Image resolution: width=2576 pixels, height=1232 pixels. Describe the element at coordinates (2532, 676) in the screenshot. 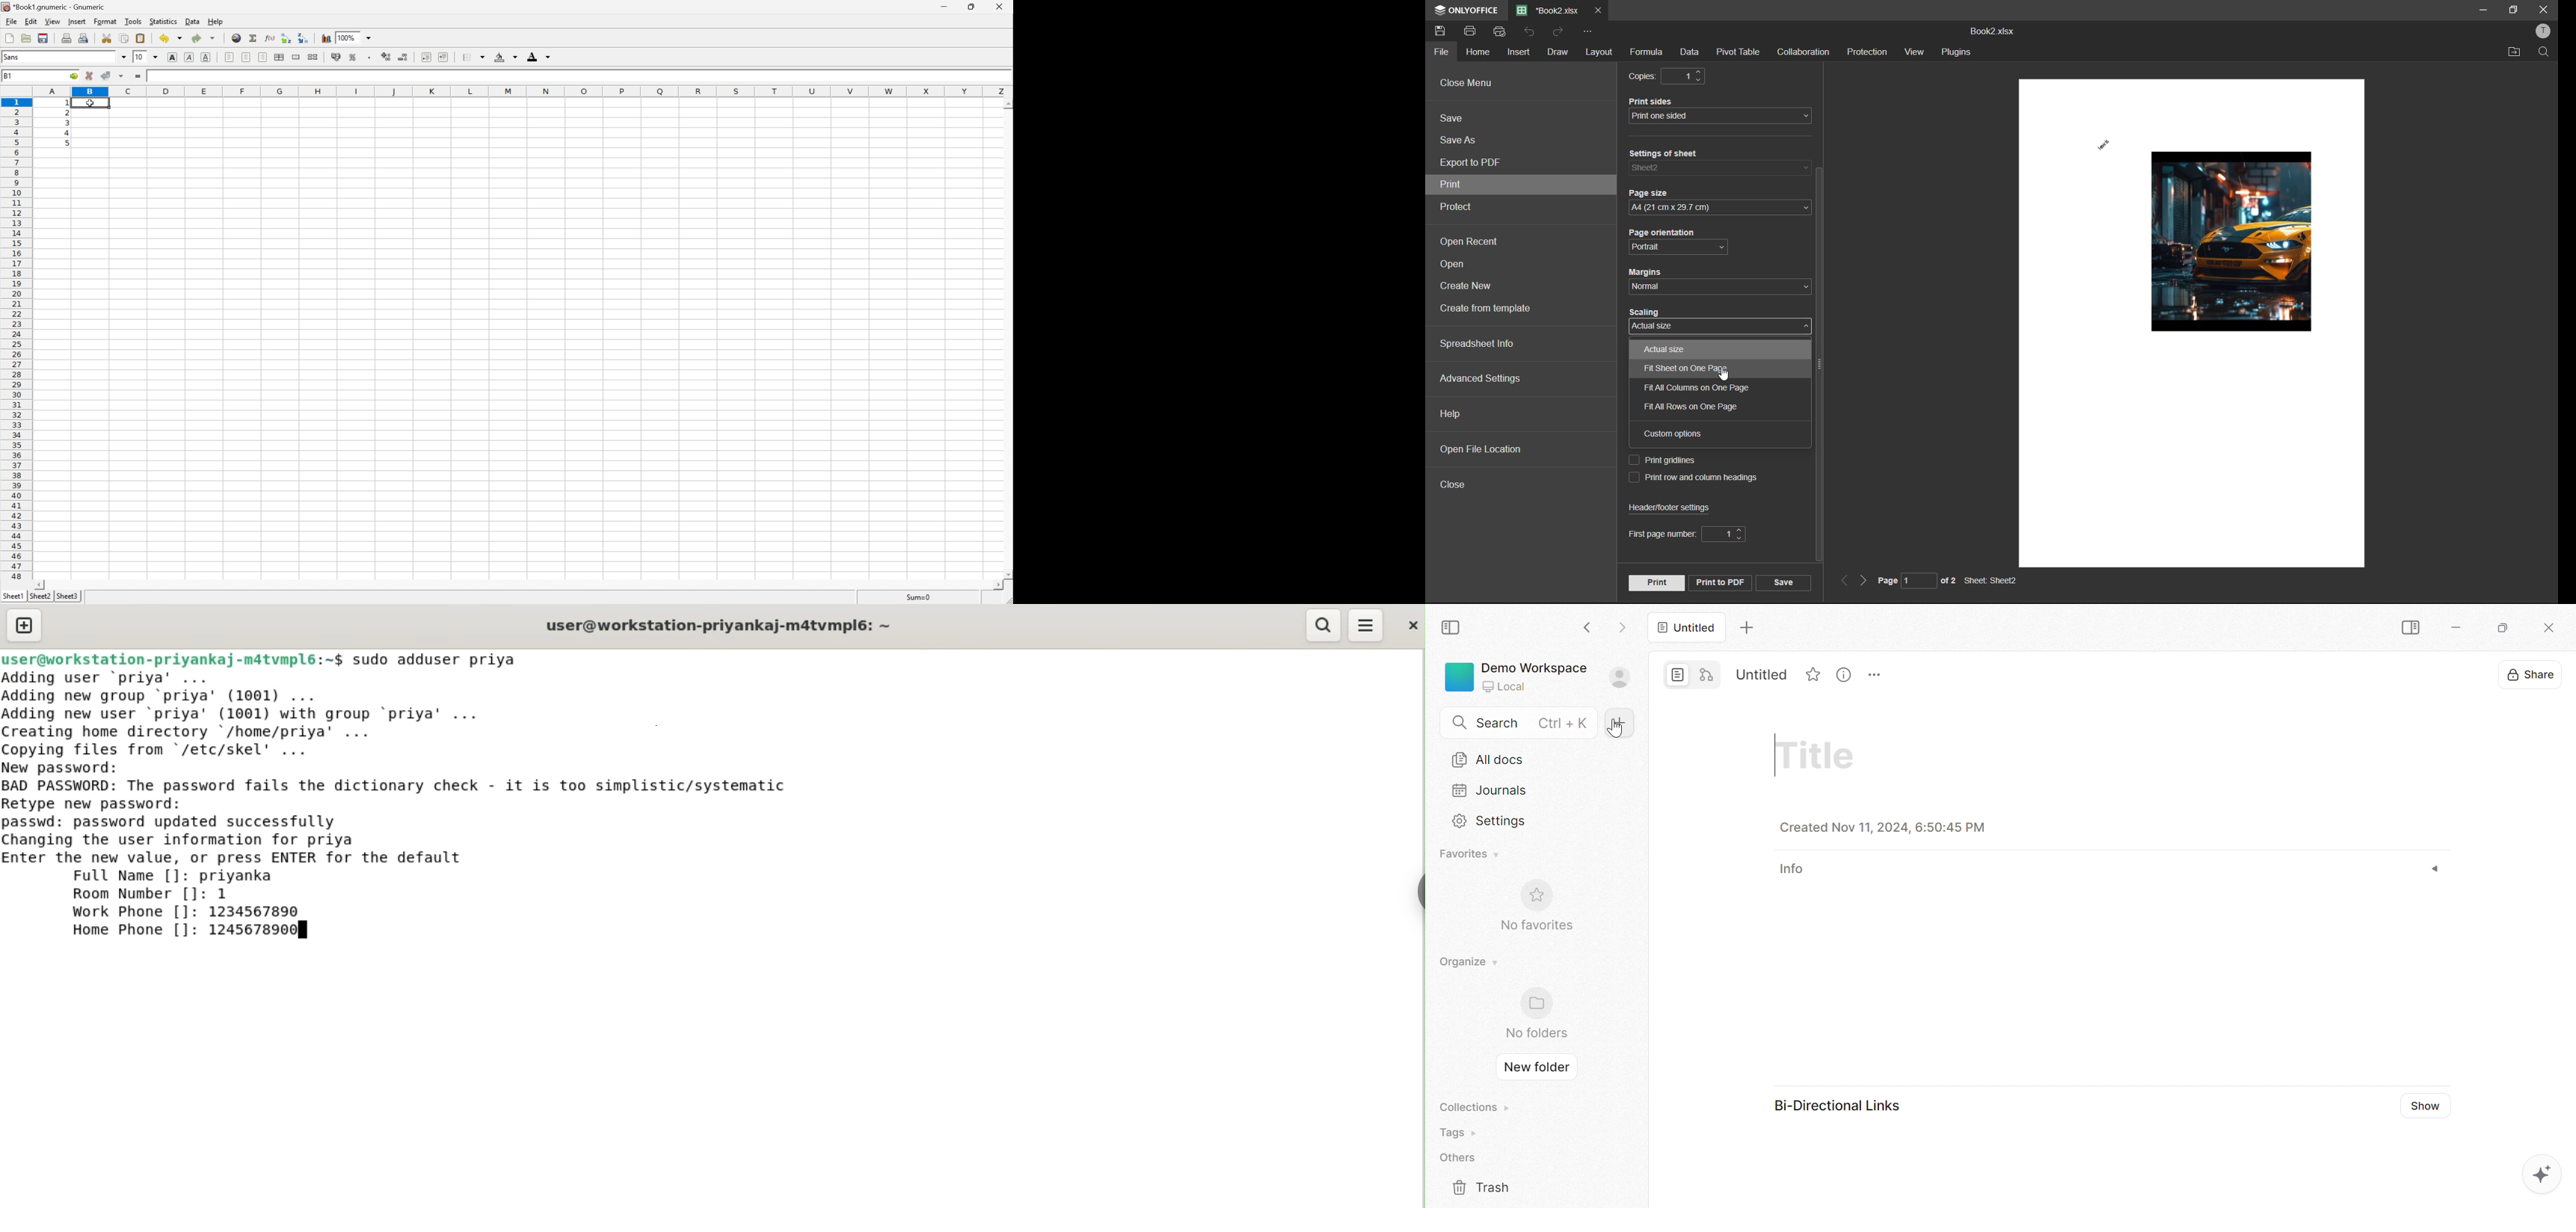

I see `Share` at that location.